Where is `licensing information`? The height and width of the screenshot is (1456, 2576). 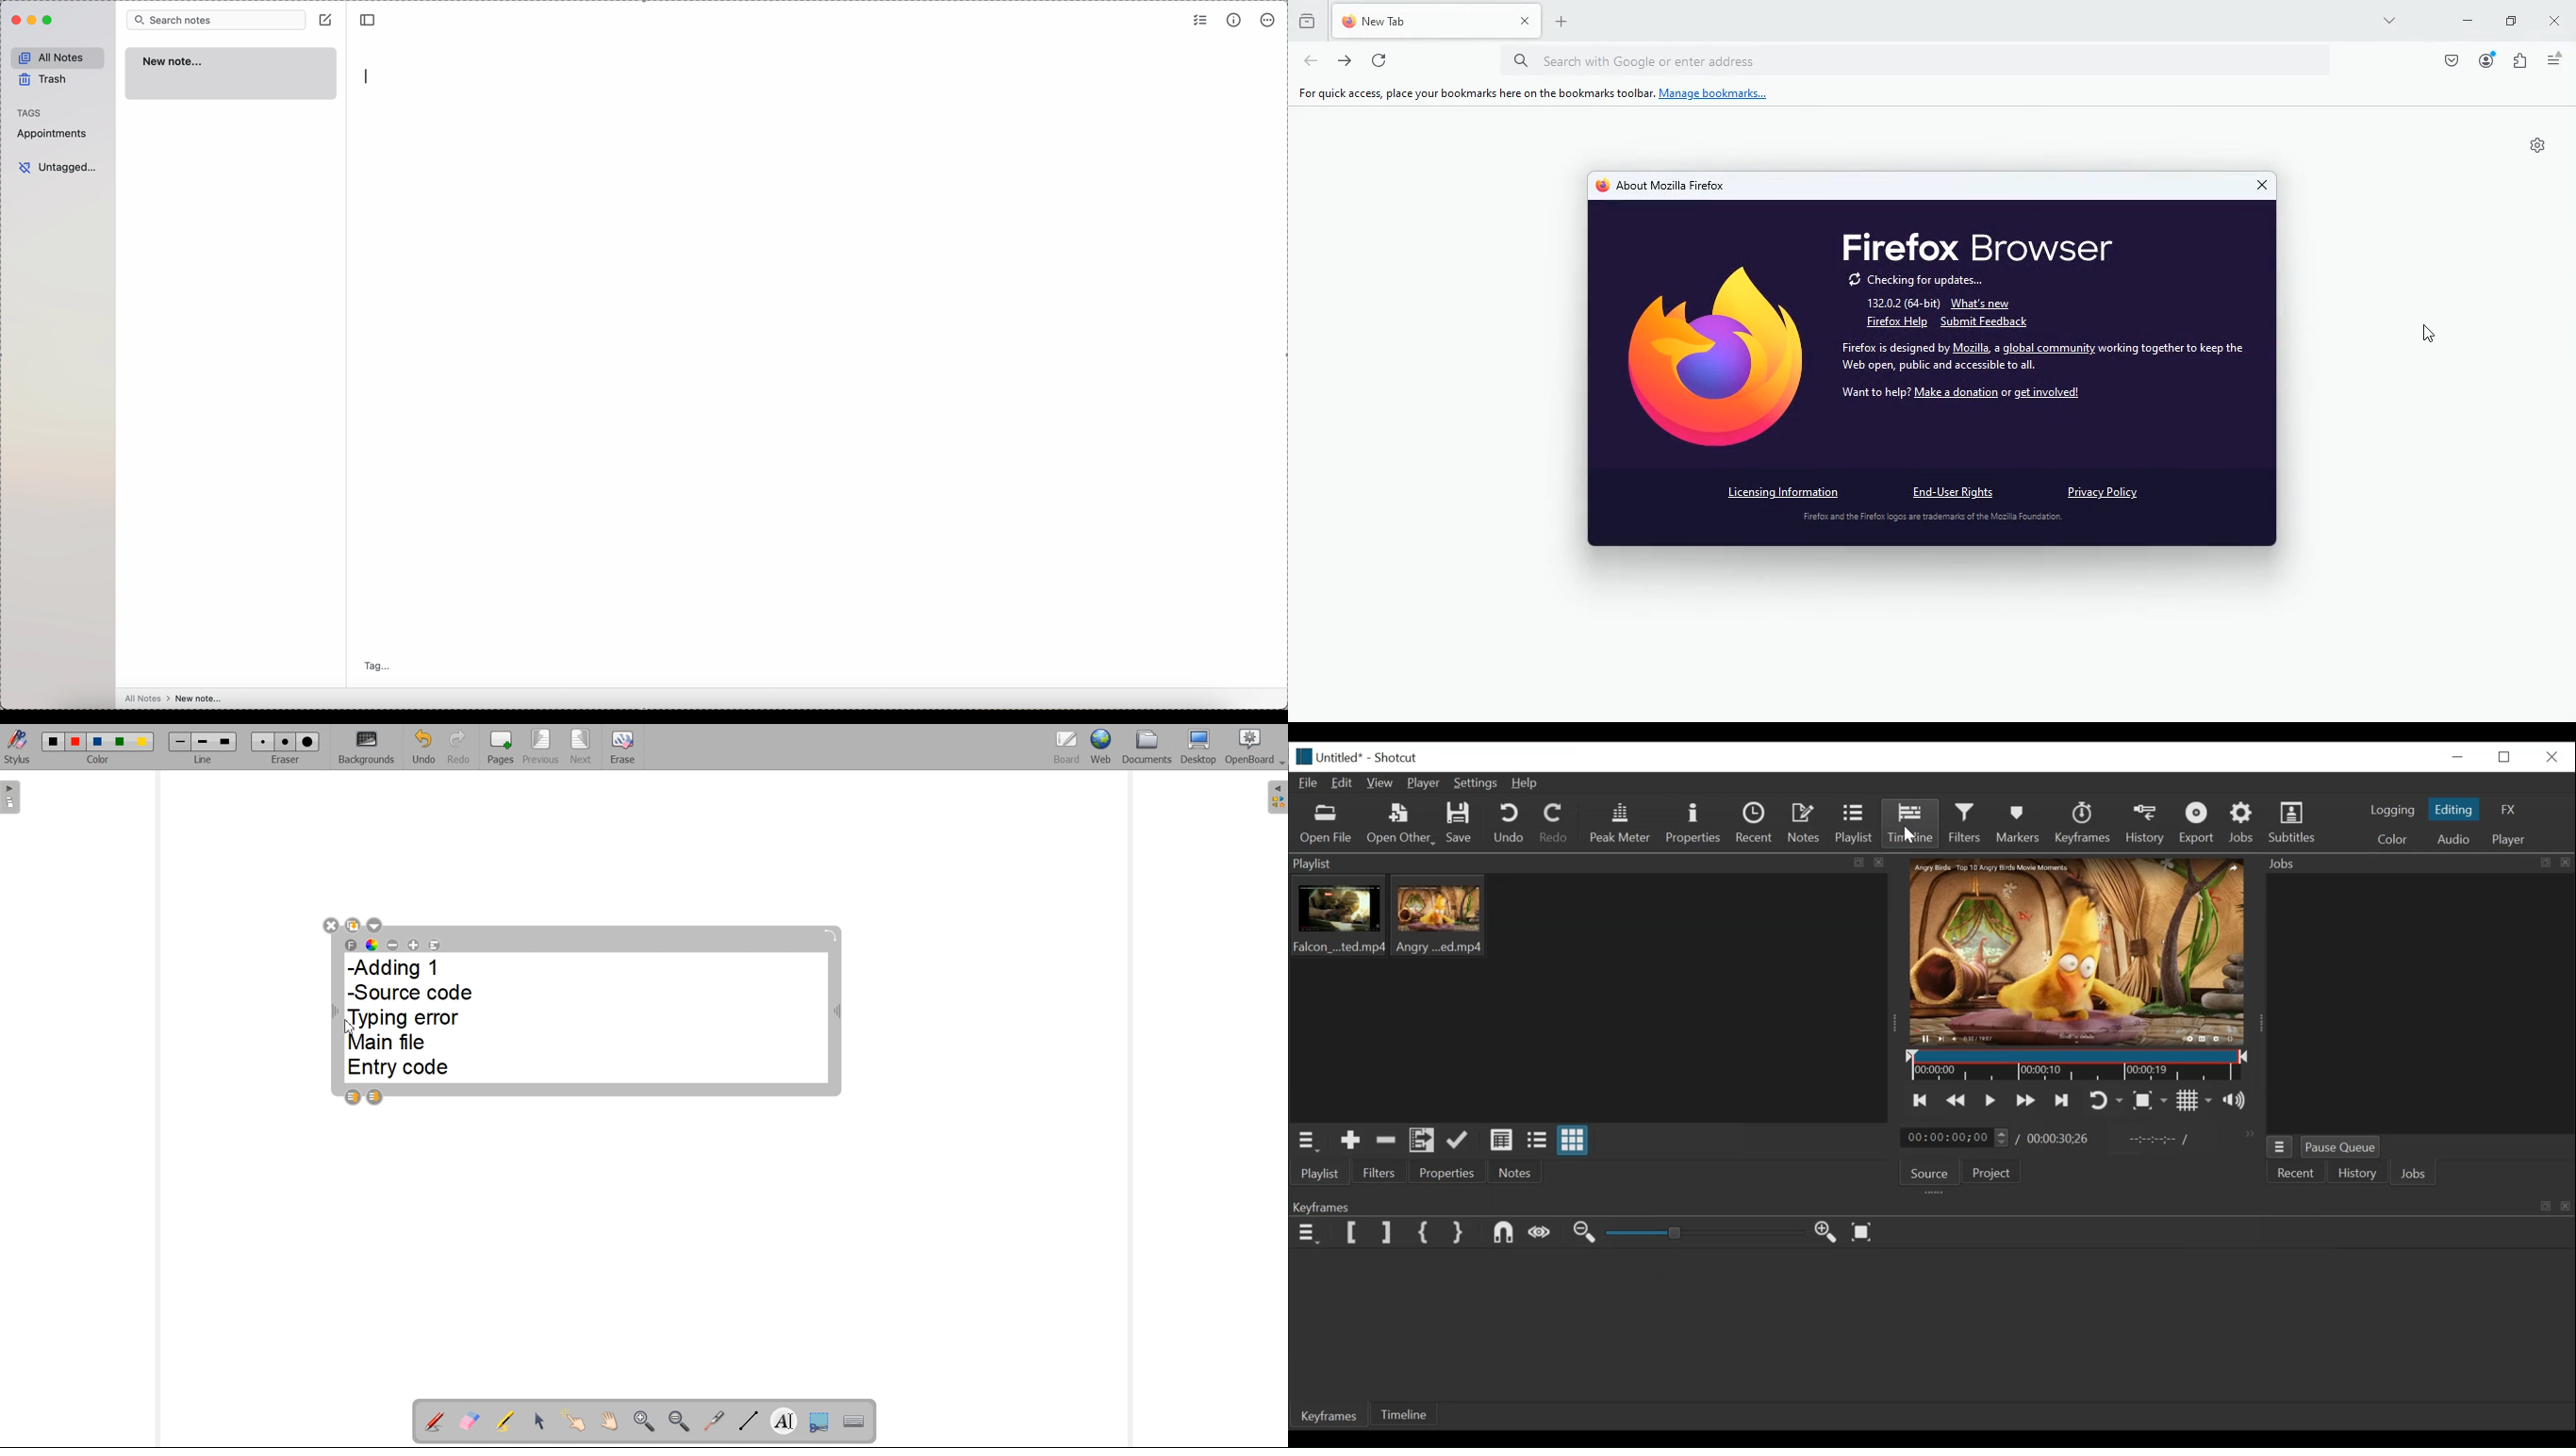
licensing information is located at coordinates (1777, 490).